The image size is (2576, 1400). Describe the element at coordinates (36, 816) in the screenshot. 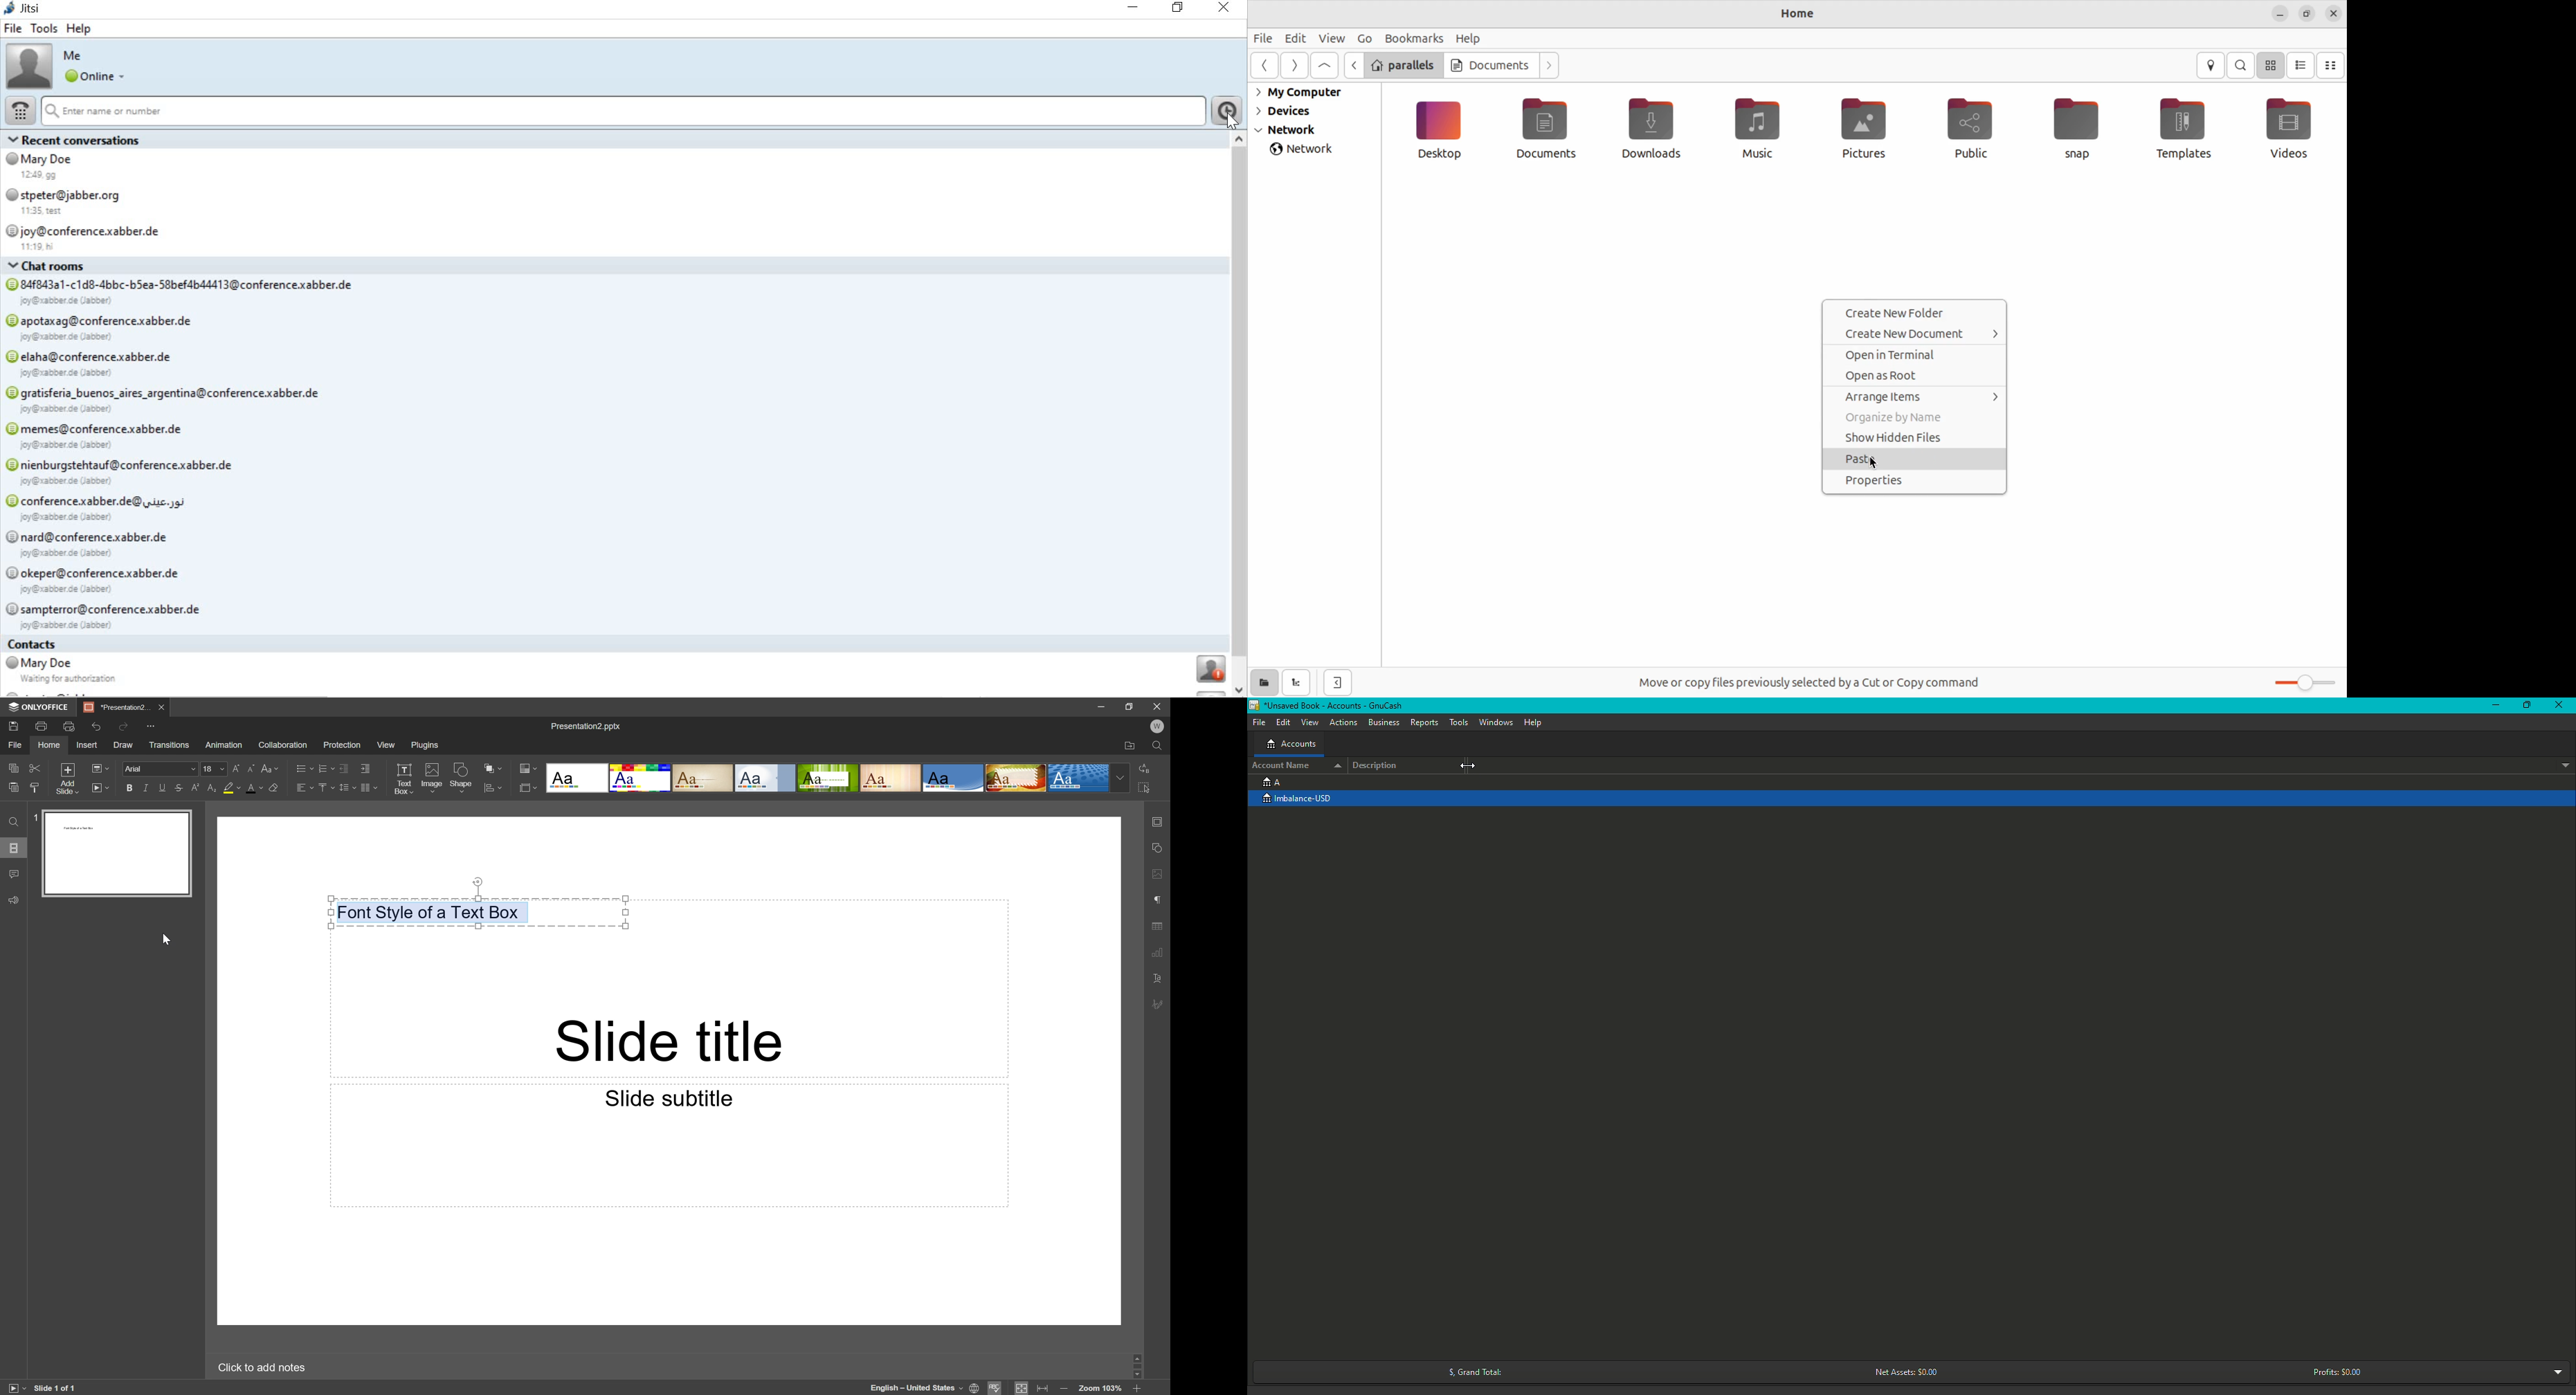

I see `1` at that location.